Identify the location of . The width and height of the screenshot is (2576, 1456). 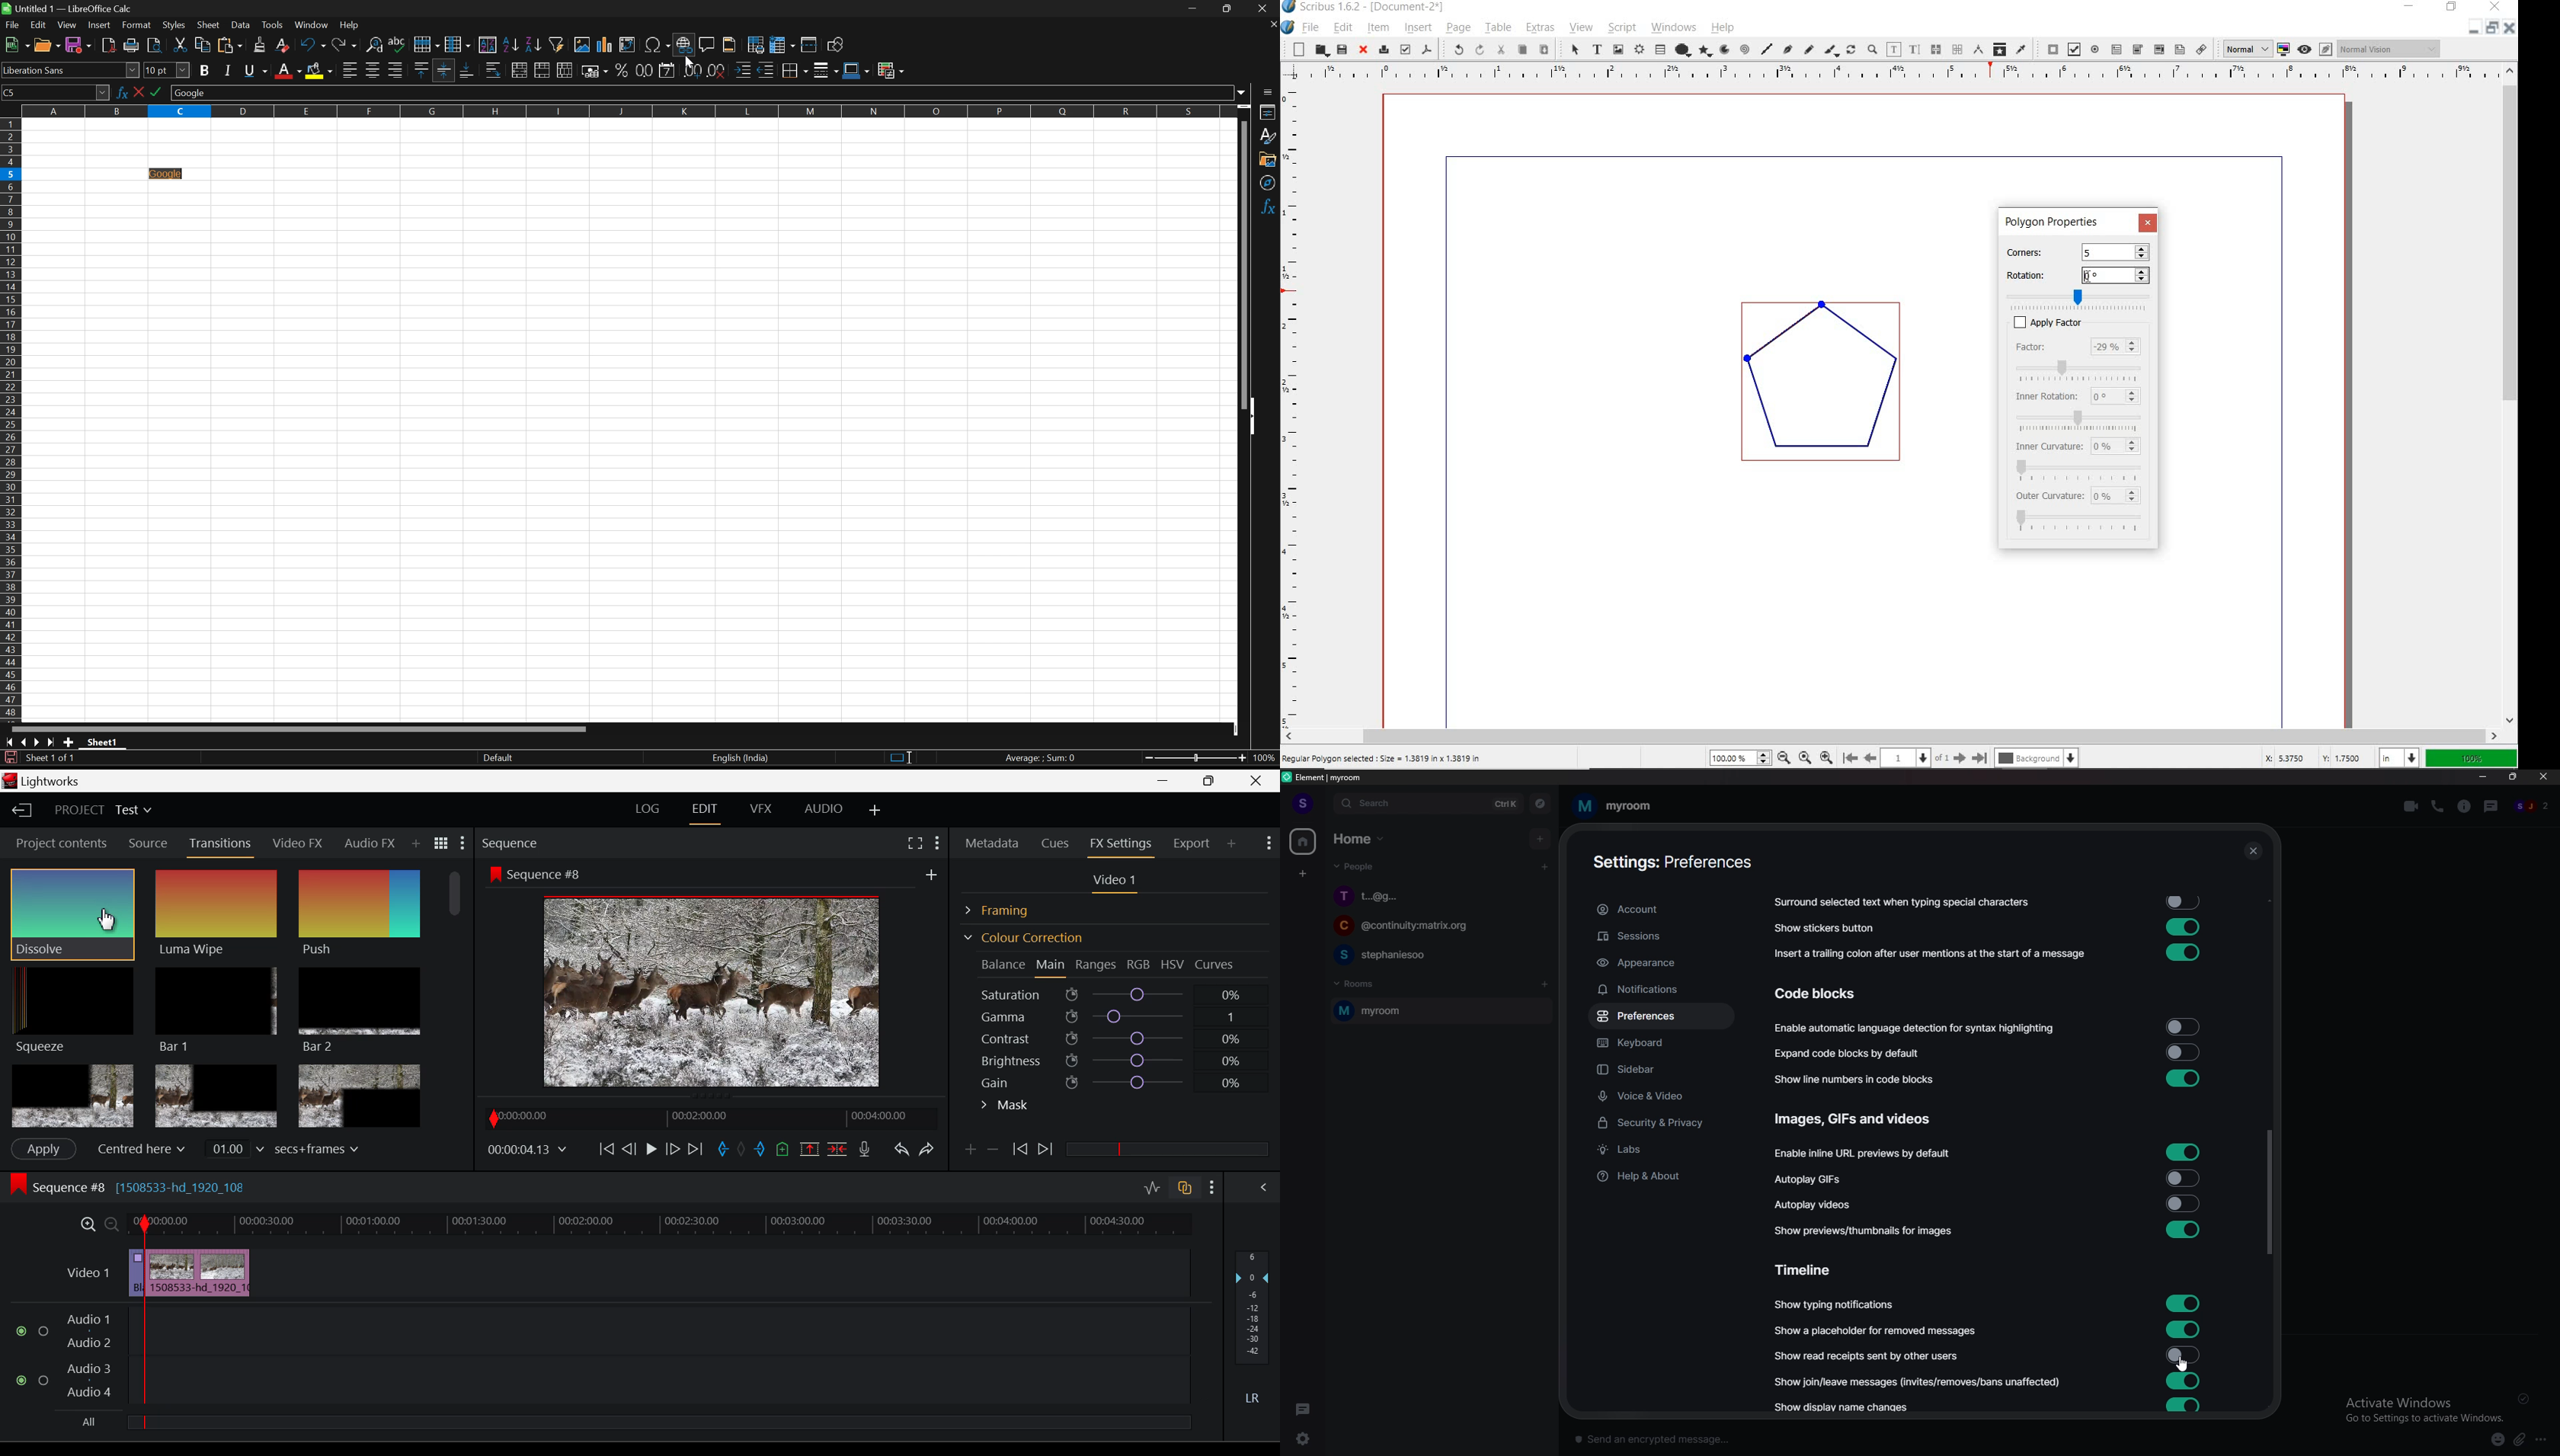
(2253, 852).